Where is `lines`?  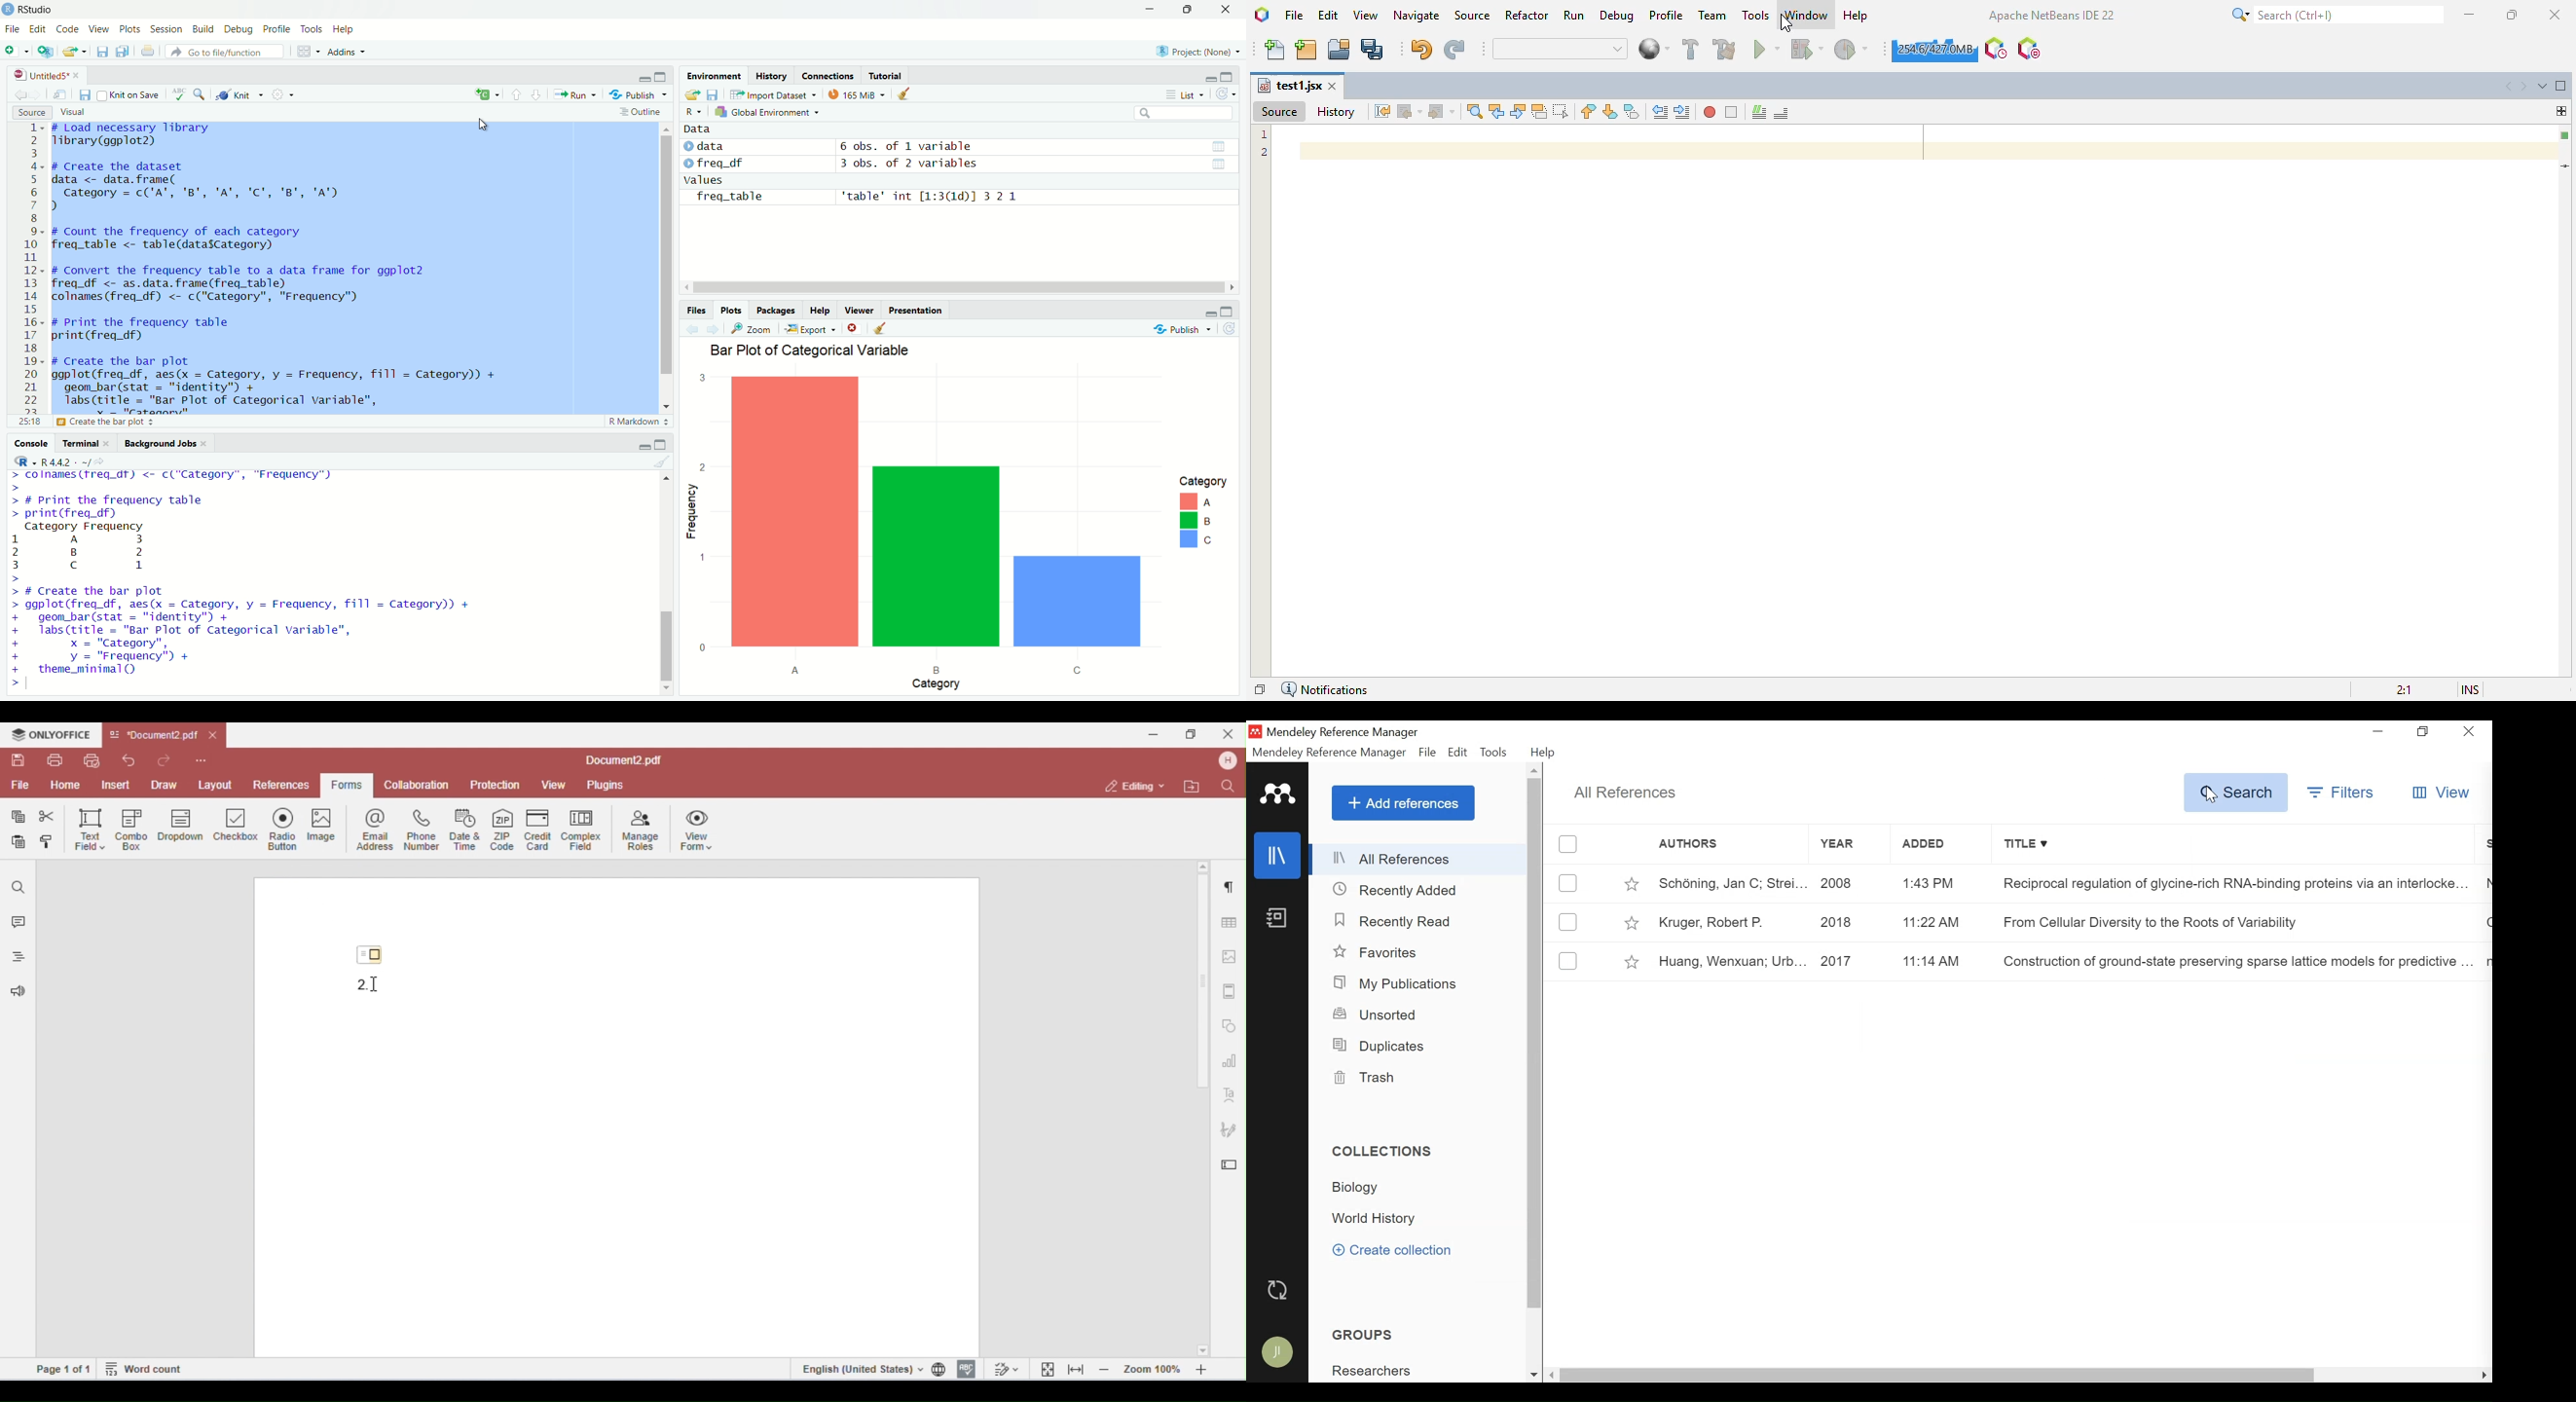
lines is located at coordinates (30, 275).